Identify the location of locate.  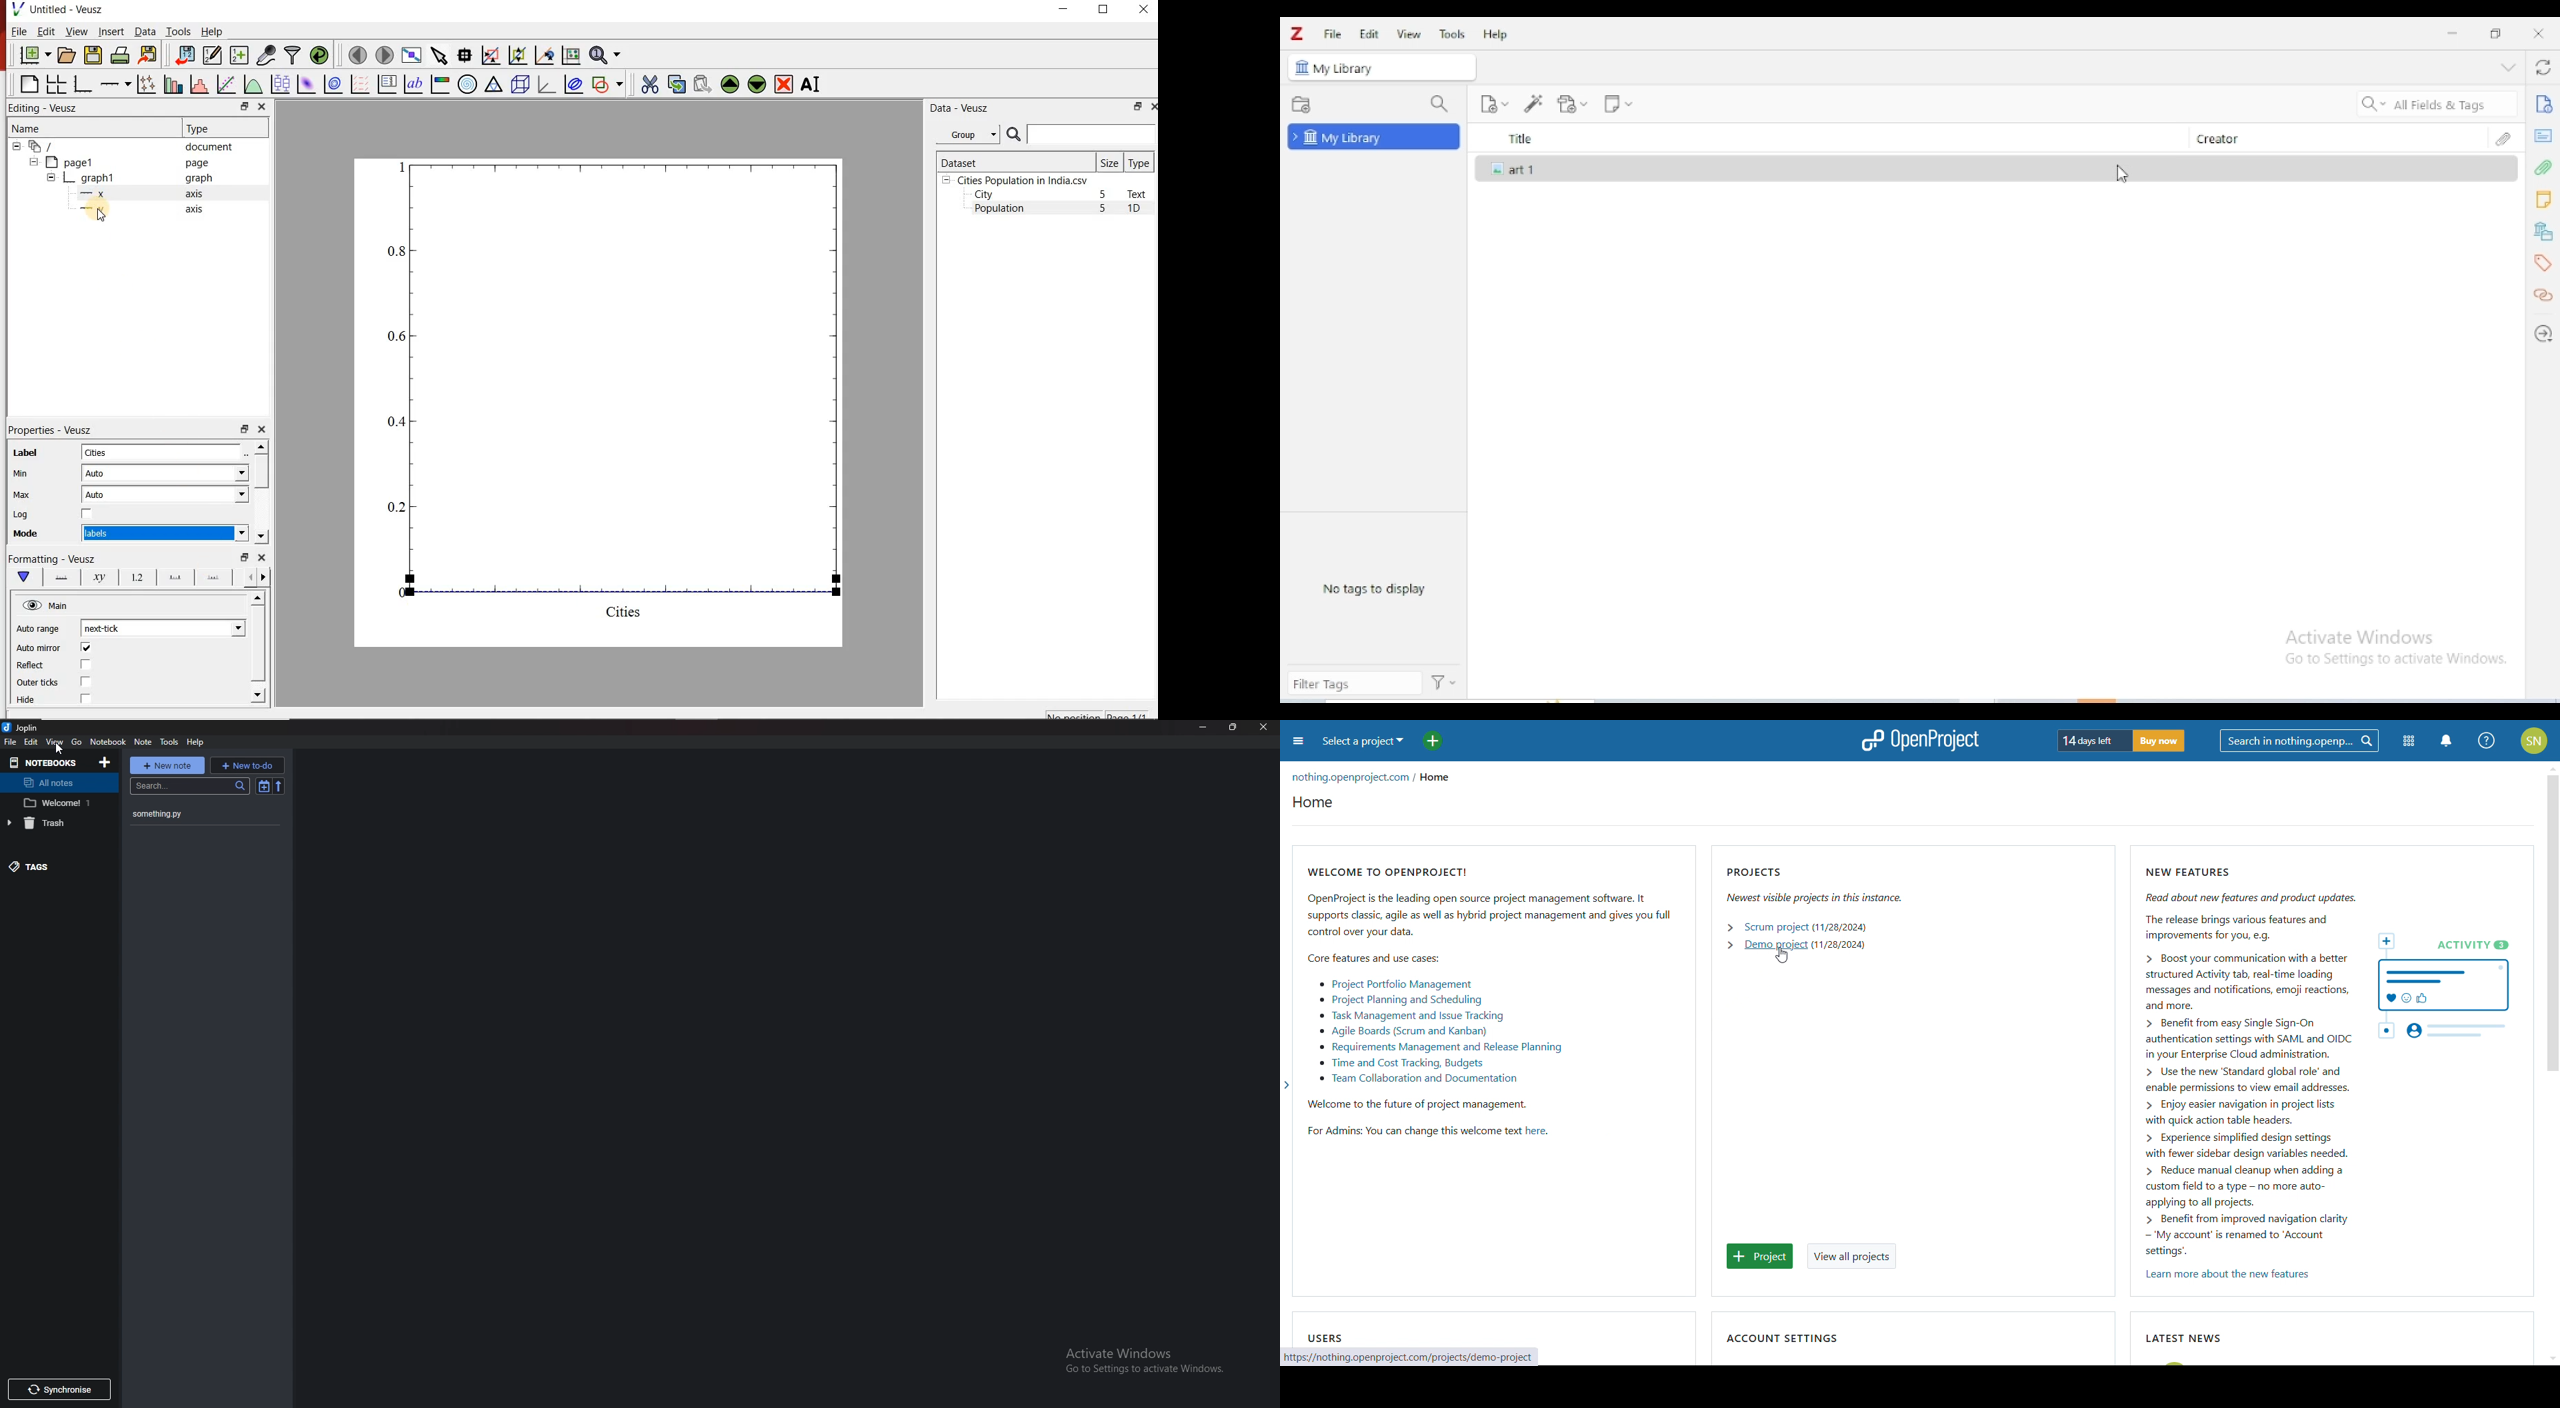
(2542, 336).